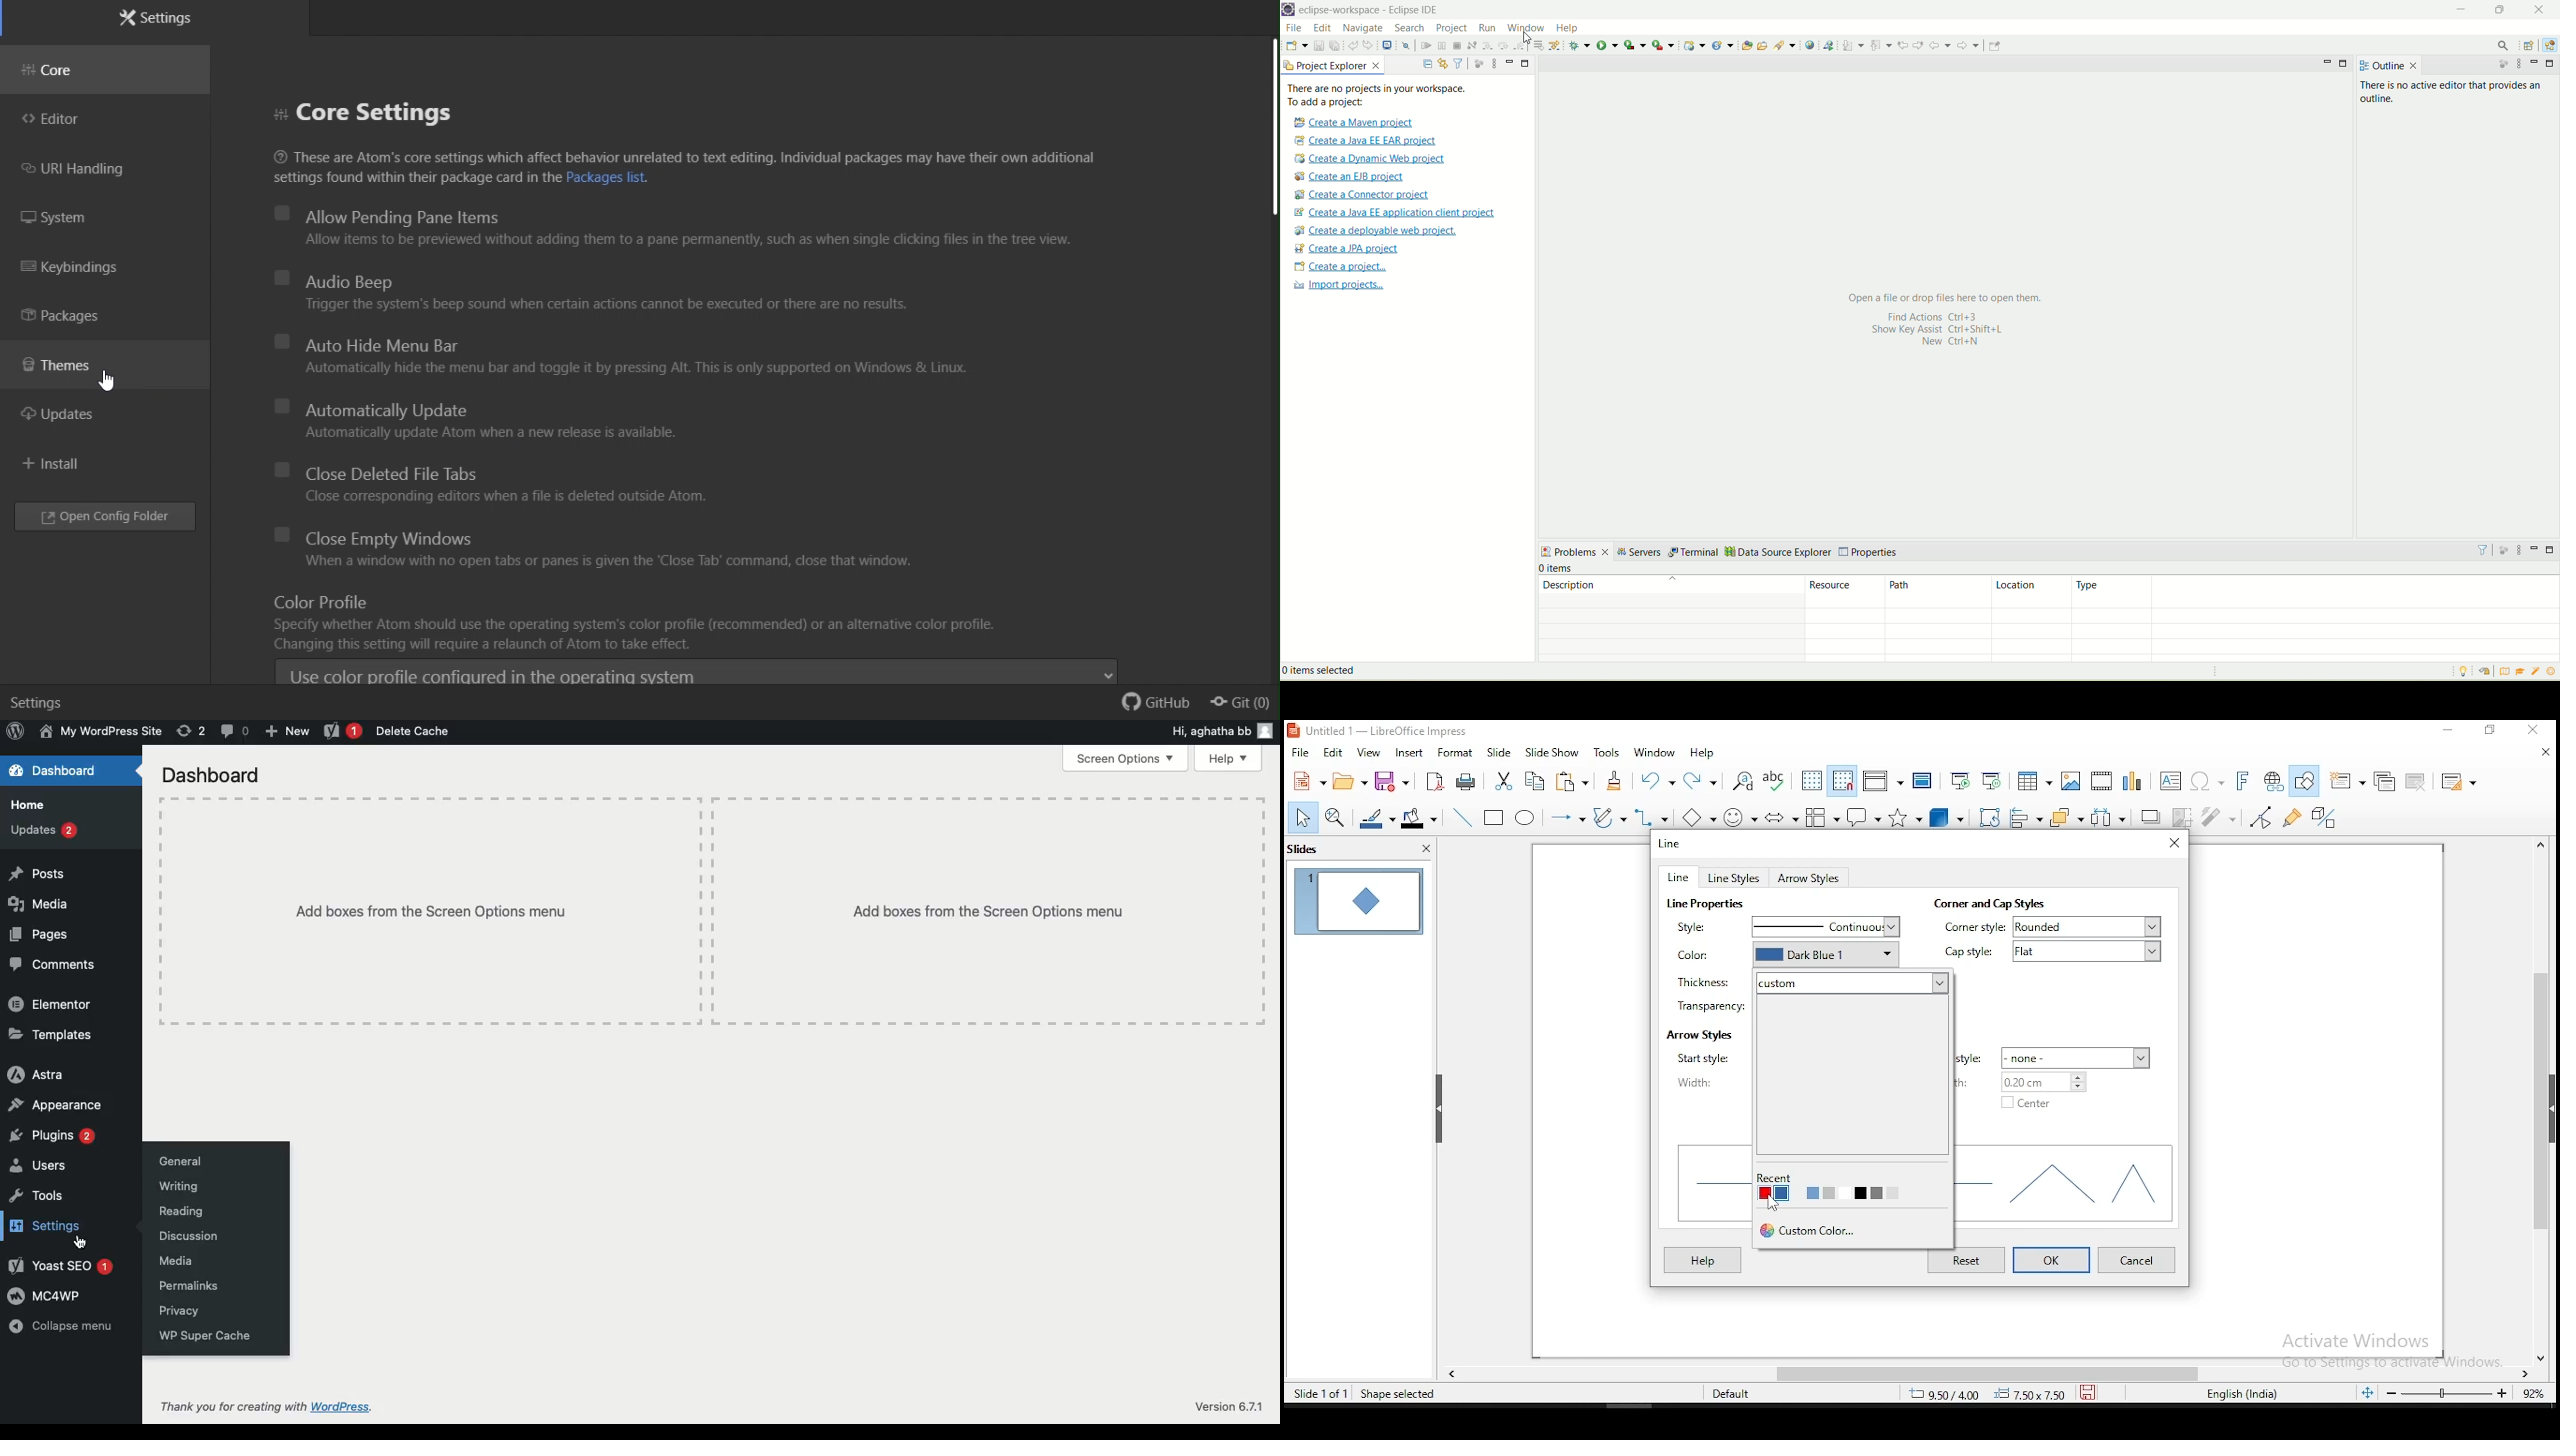  What do you see at coordinates (1551, 751) in the screenshot?
I see `slide show` at bounding box center [1551, 751].